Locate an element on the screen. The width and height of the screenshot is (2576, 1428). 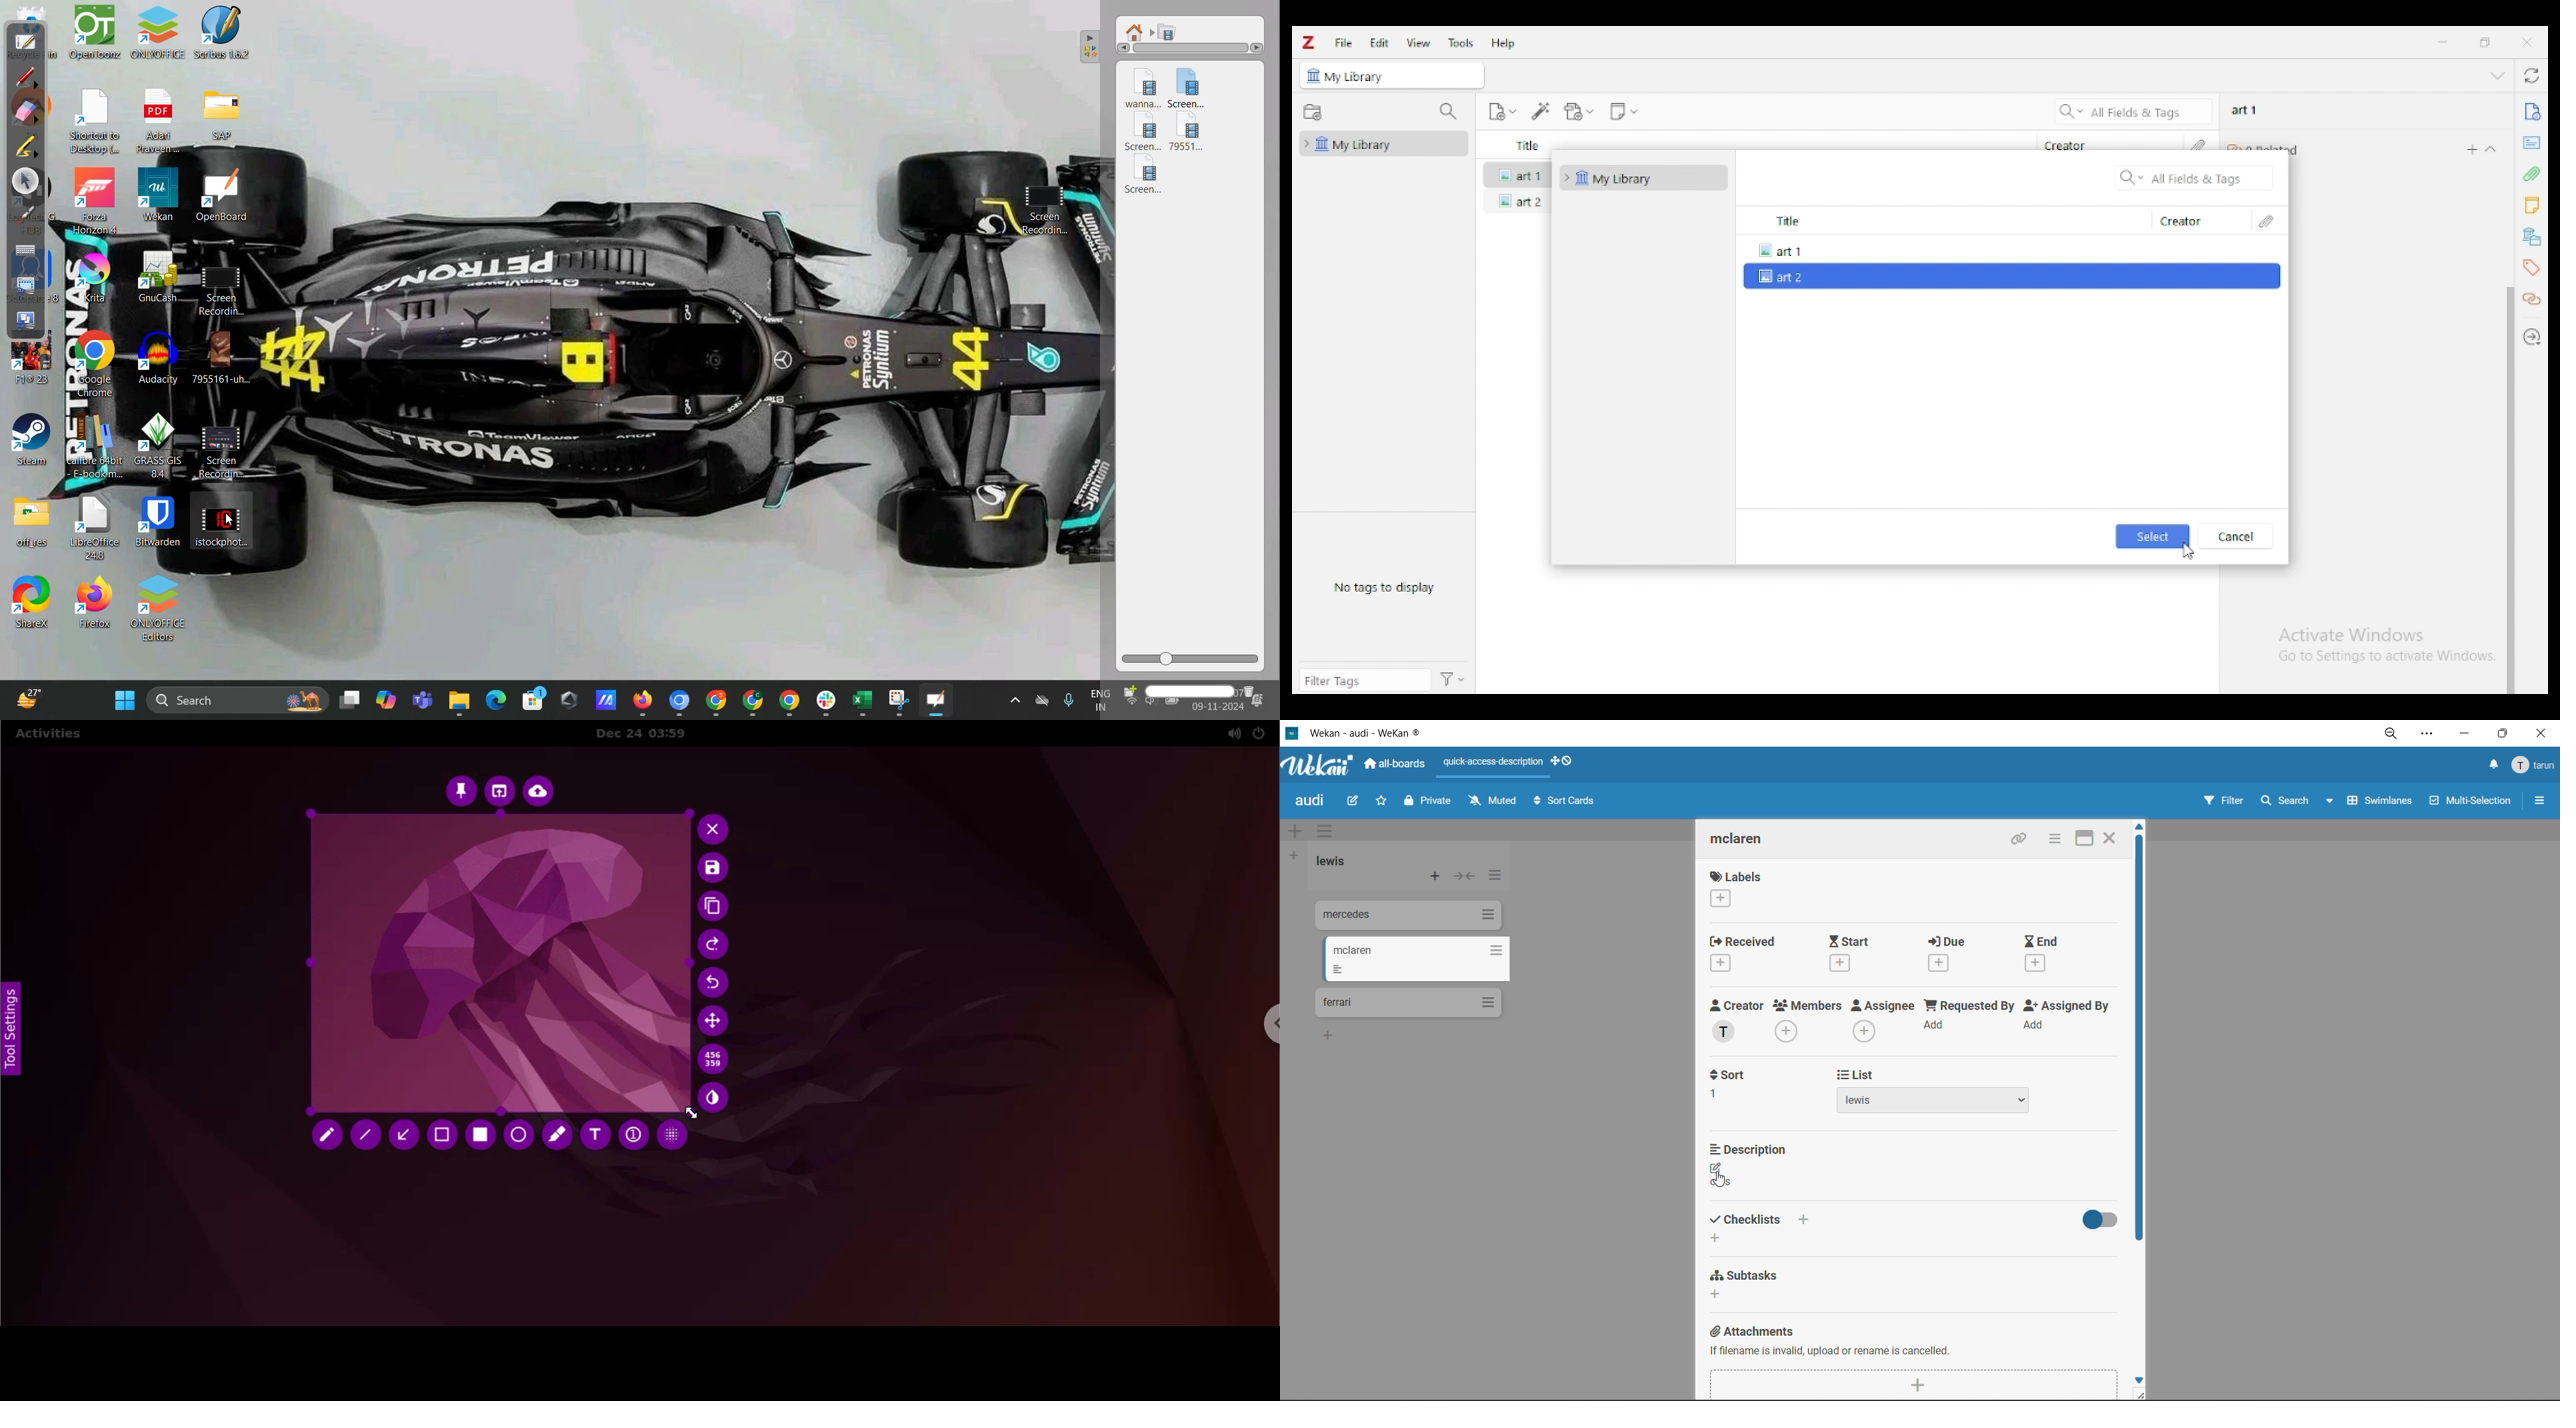
tags is located at coordinates (2530, 267).